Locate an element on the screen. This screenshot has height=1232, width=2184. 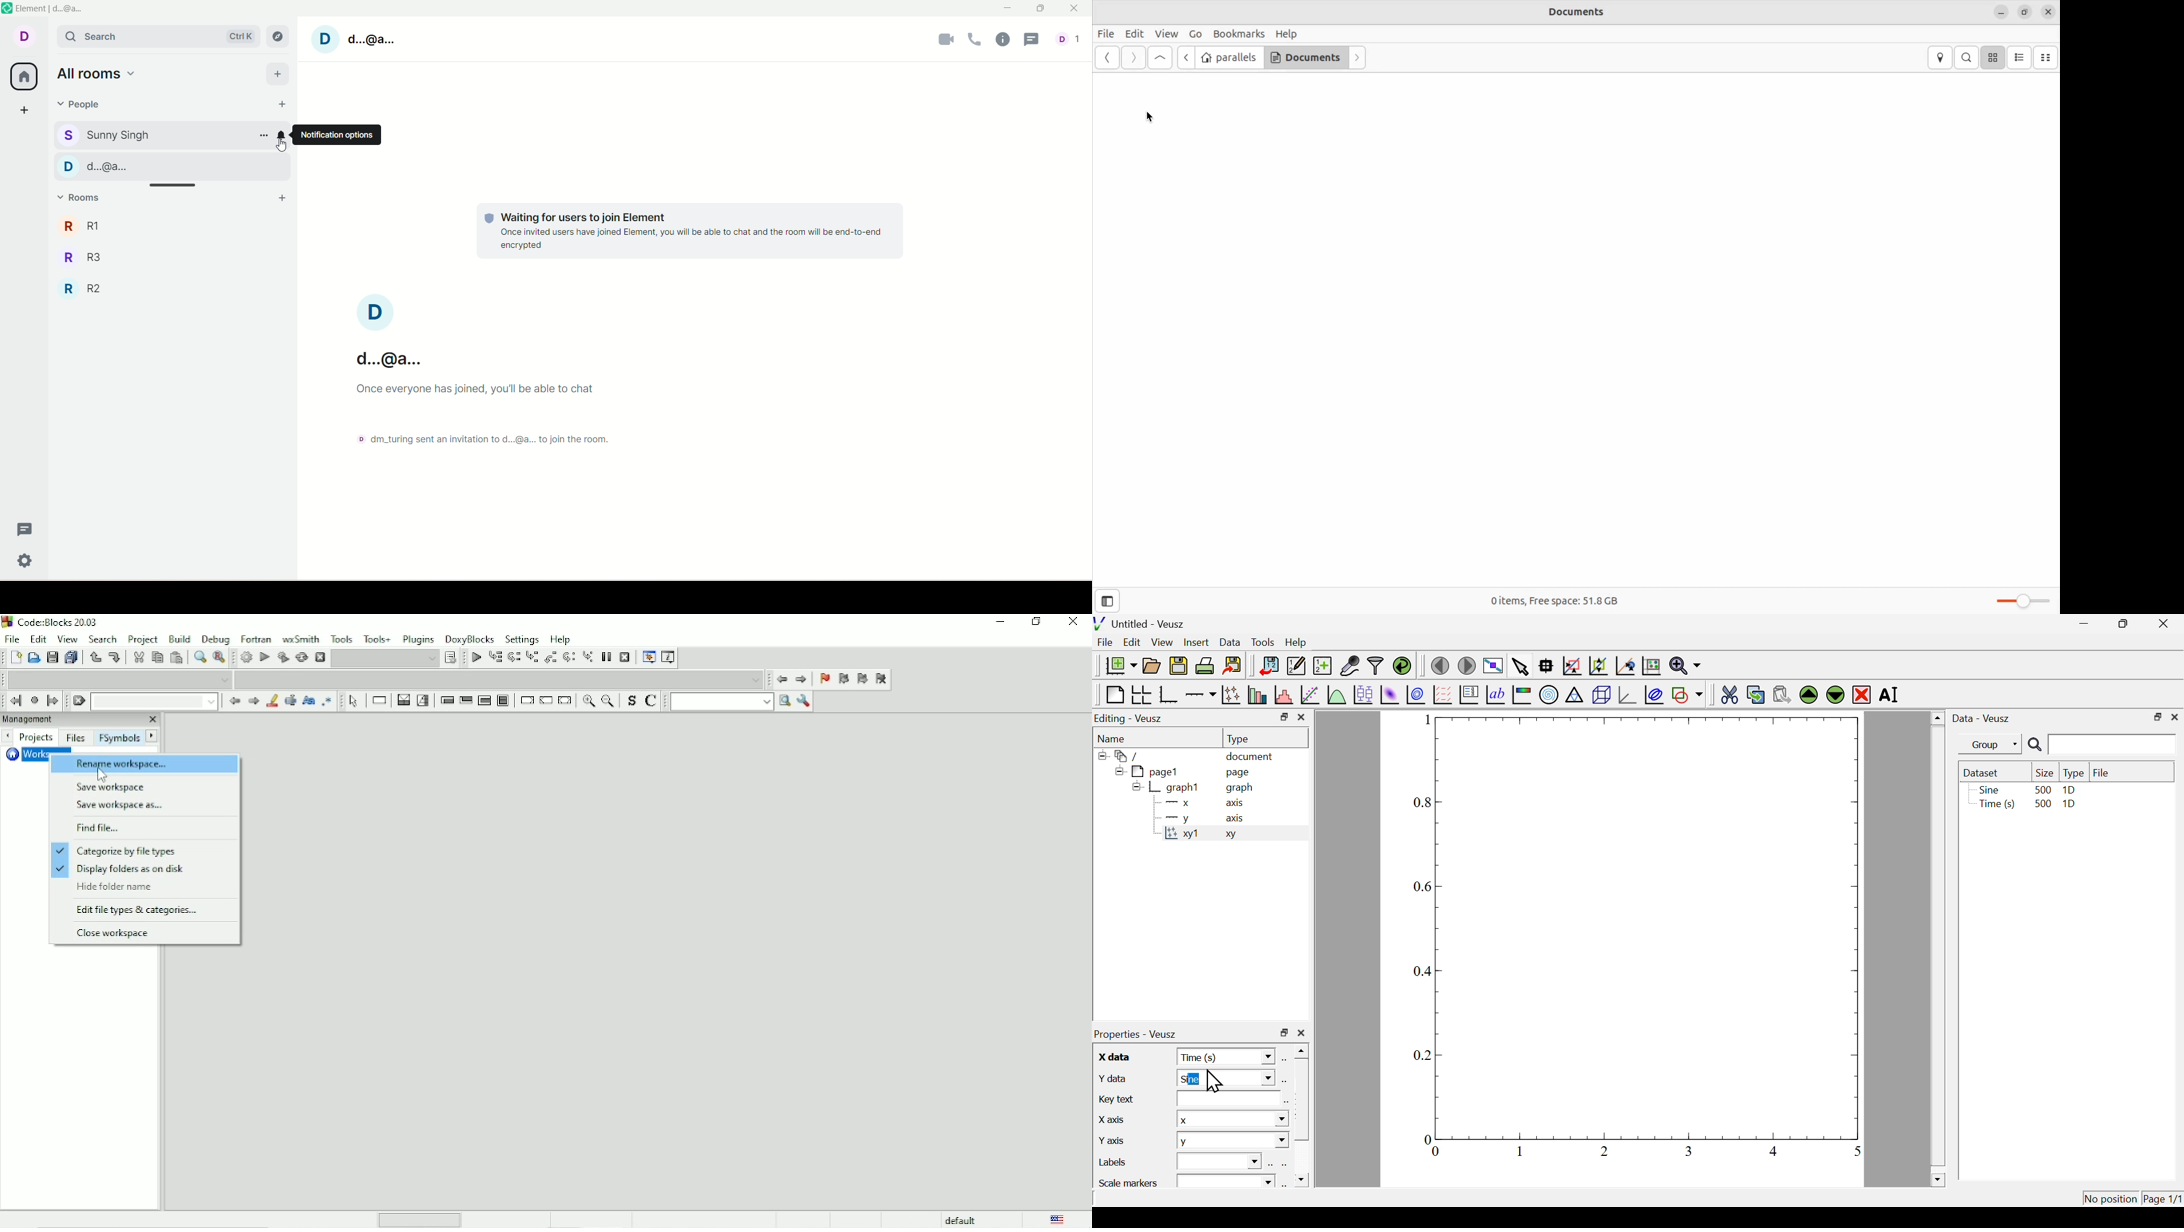
Decision is located at coordinates (402, 700).